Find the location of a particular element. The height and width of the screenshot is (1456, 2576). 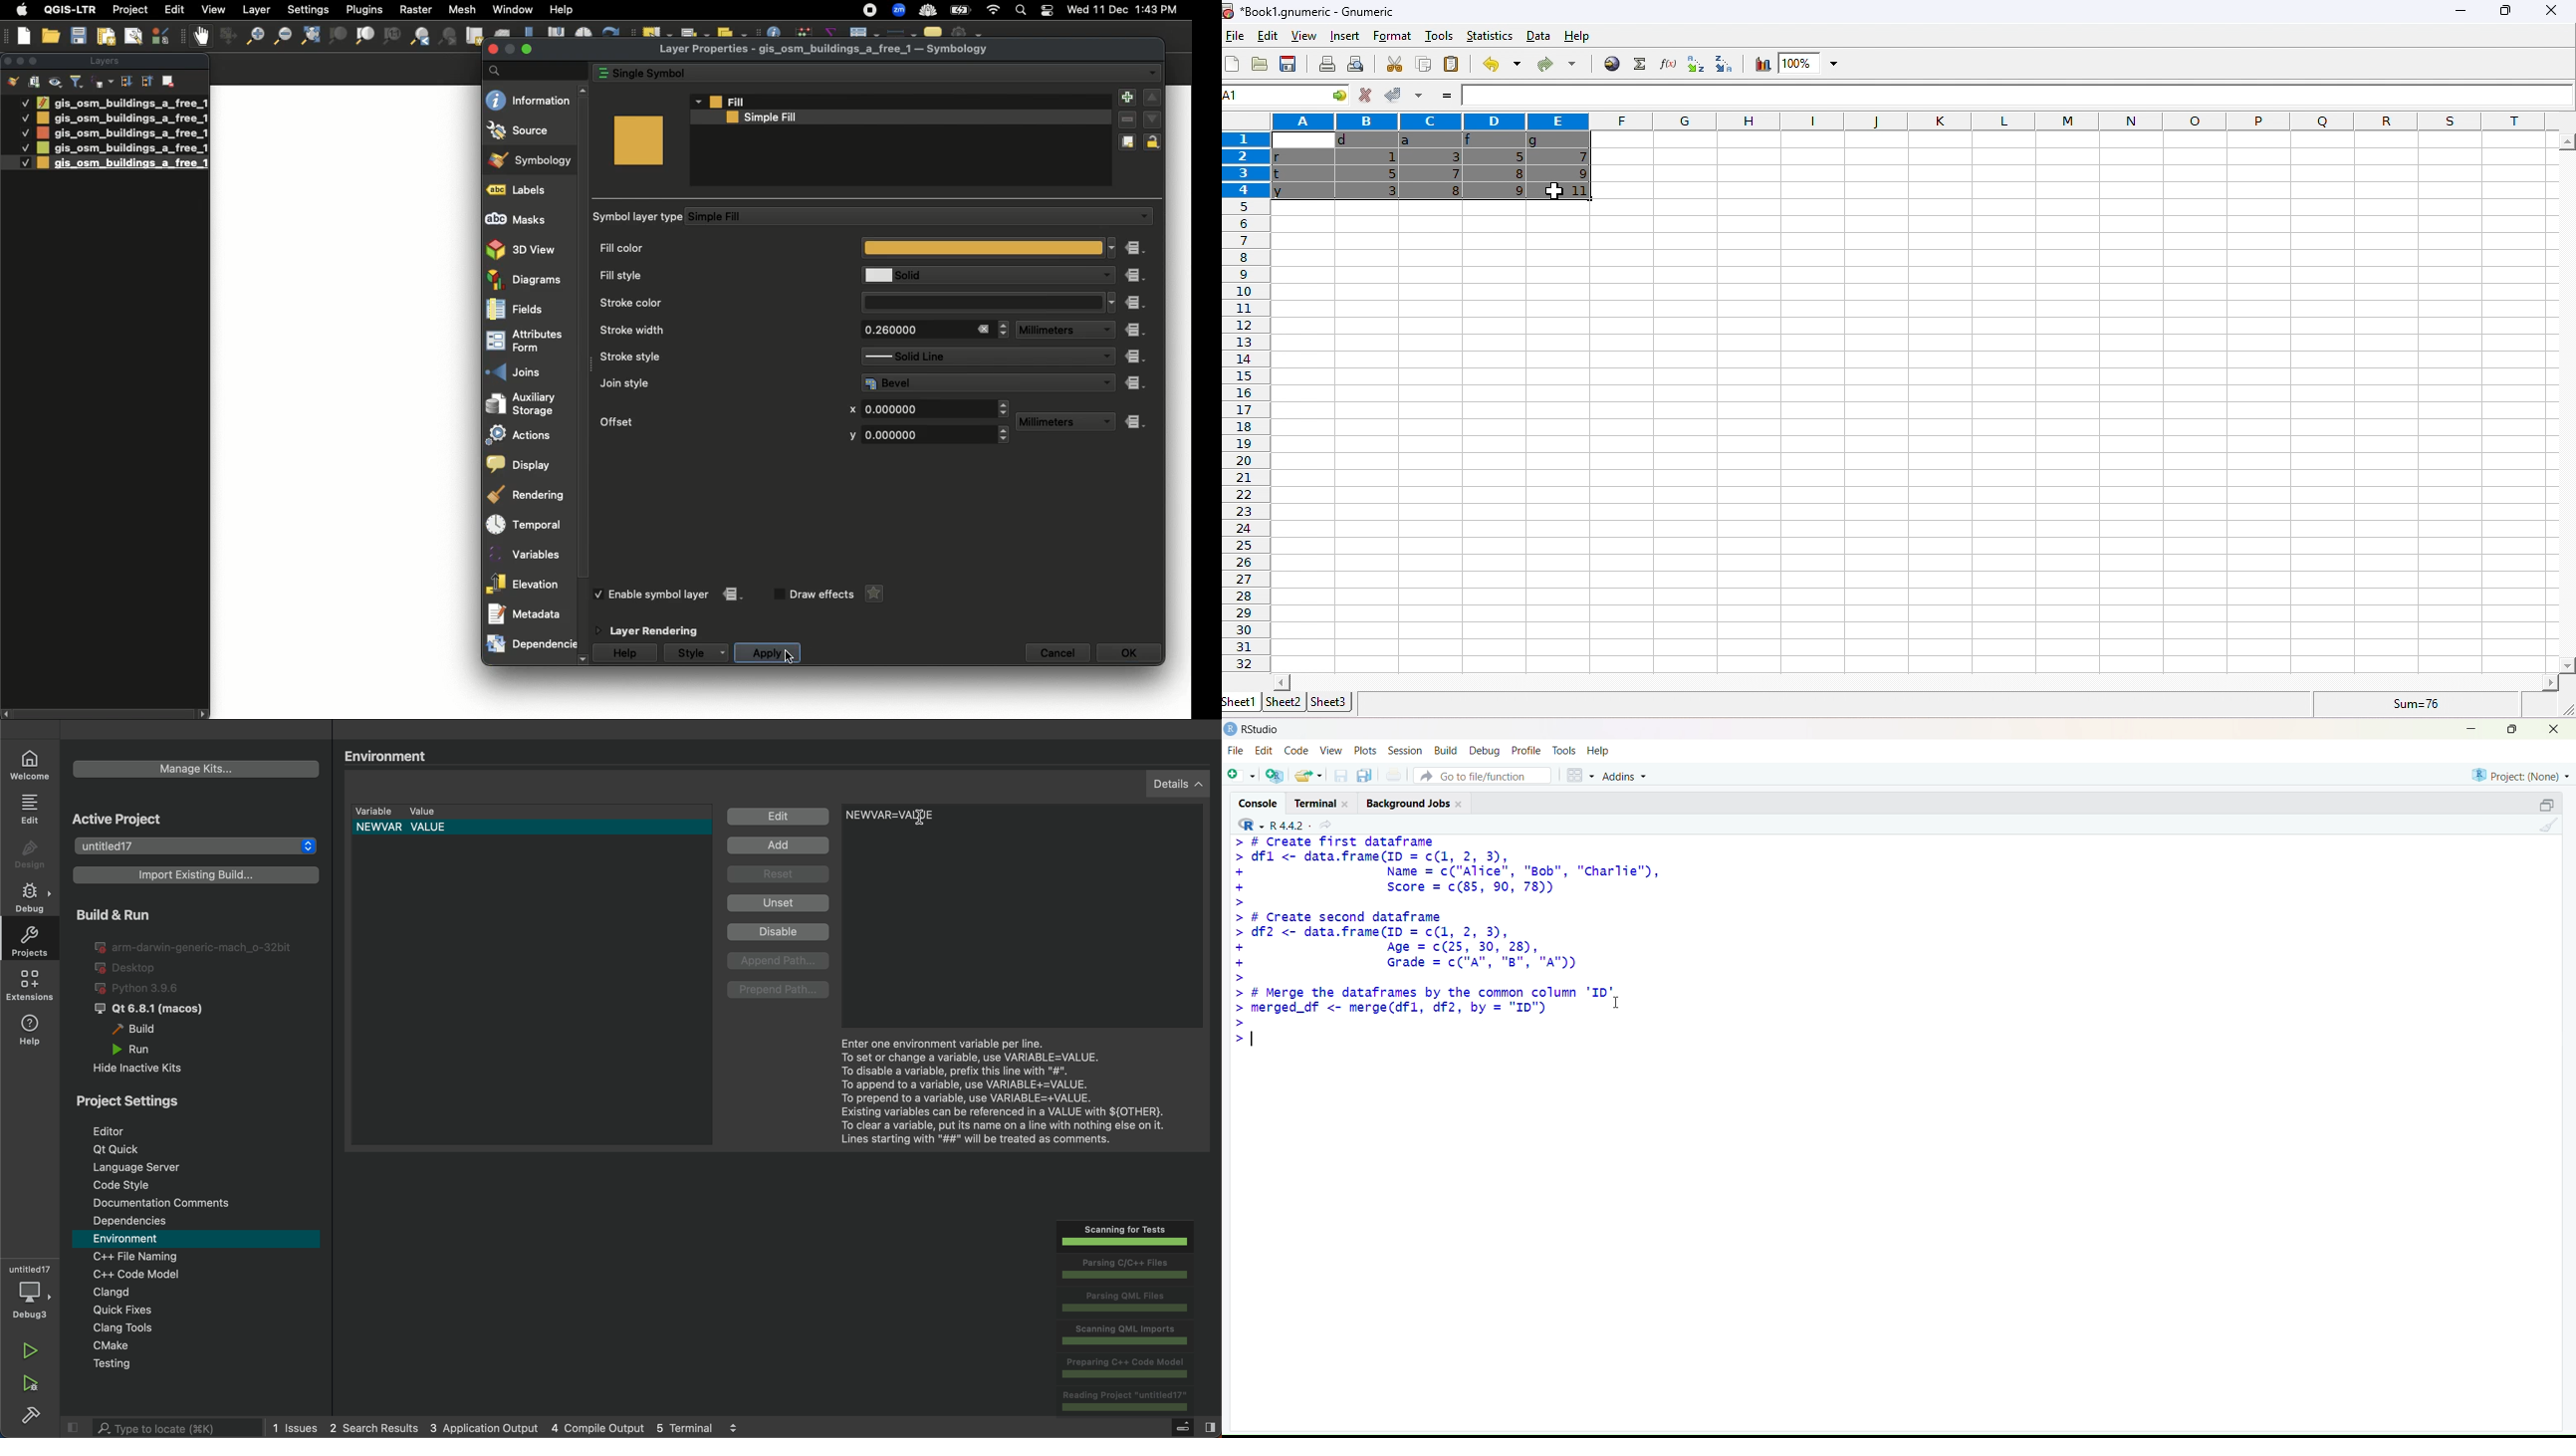

gis_osm_buildings_a_free_1 is located at coordinates (123, 118).